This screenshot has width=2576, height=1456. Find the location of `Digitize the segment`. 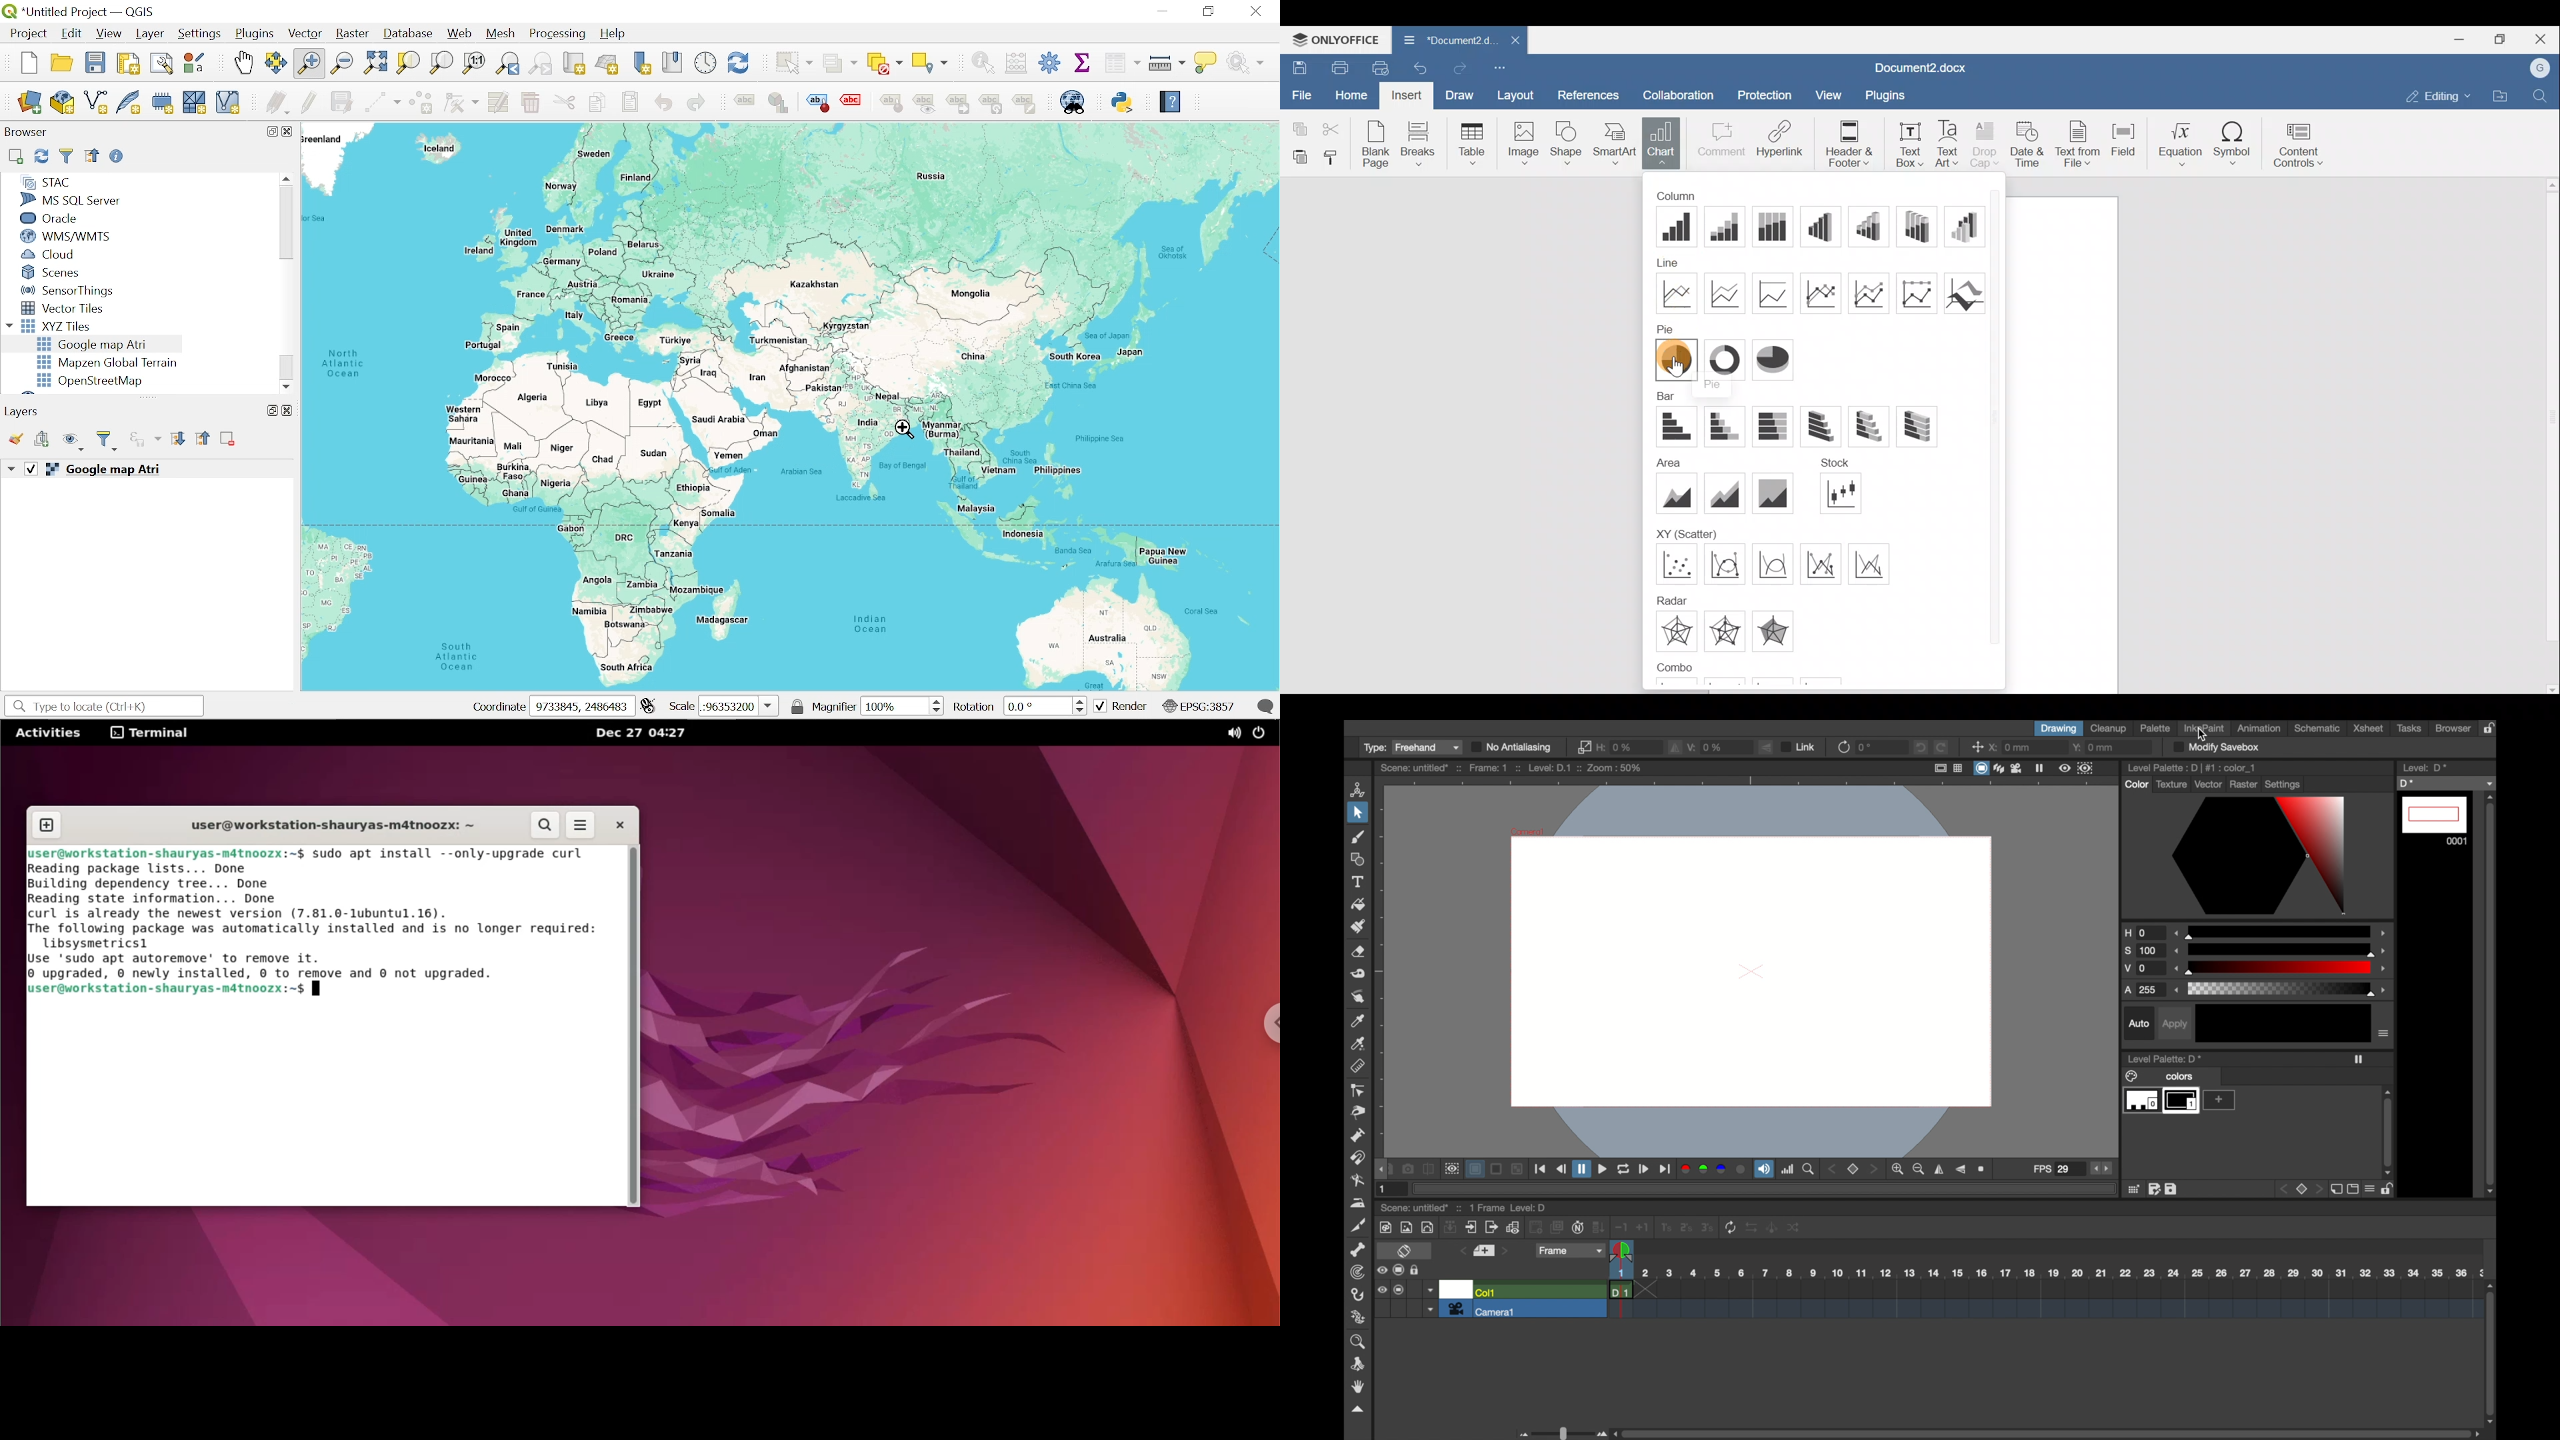

Digitize the segment is located at coordinates (381, 104).